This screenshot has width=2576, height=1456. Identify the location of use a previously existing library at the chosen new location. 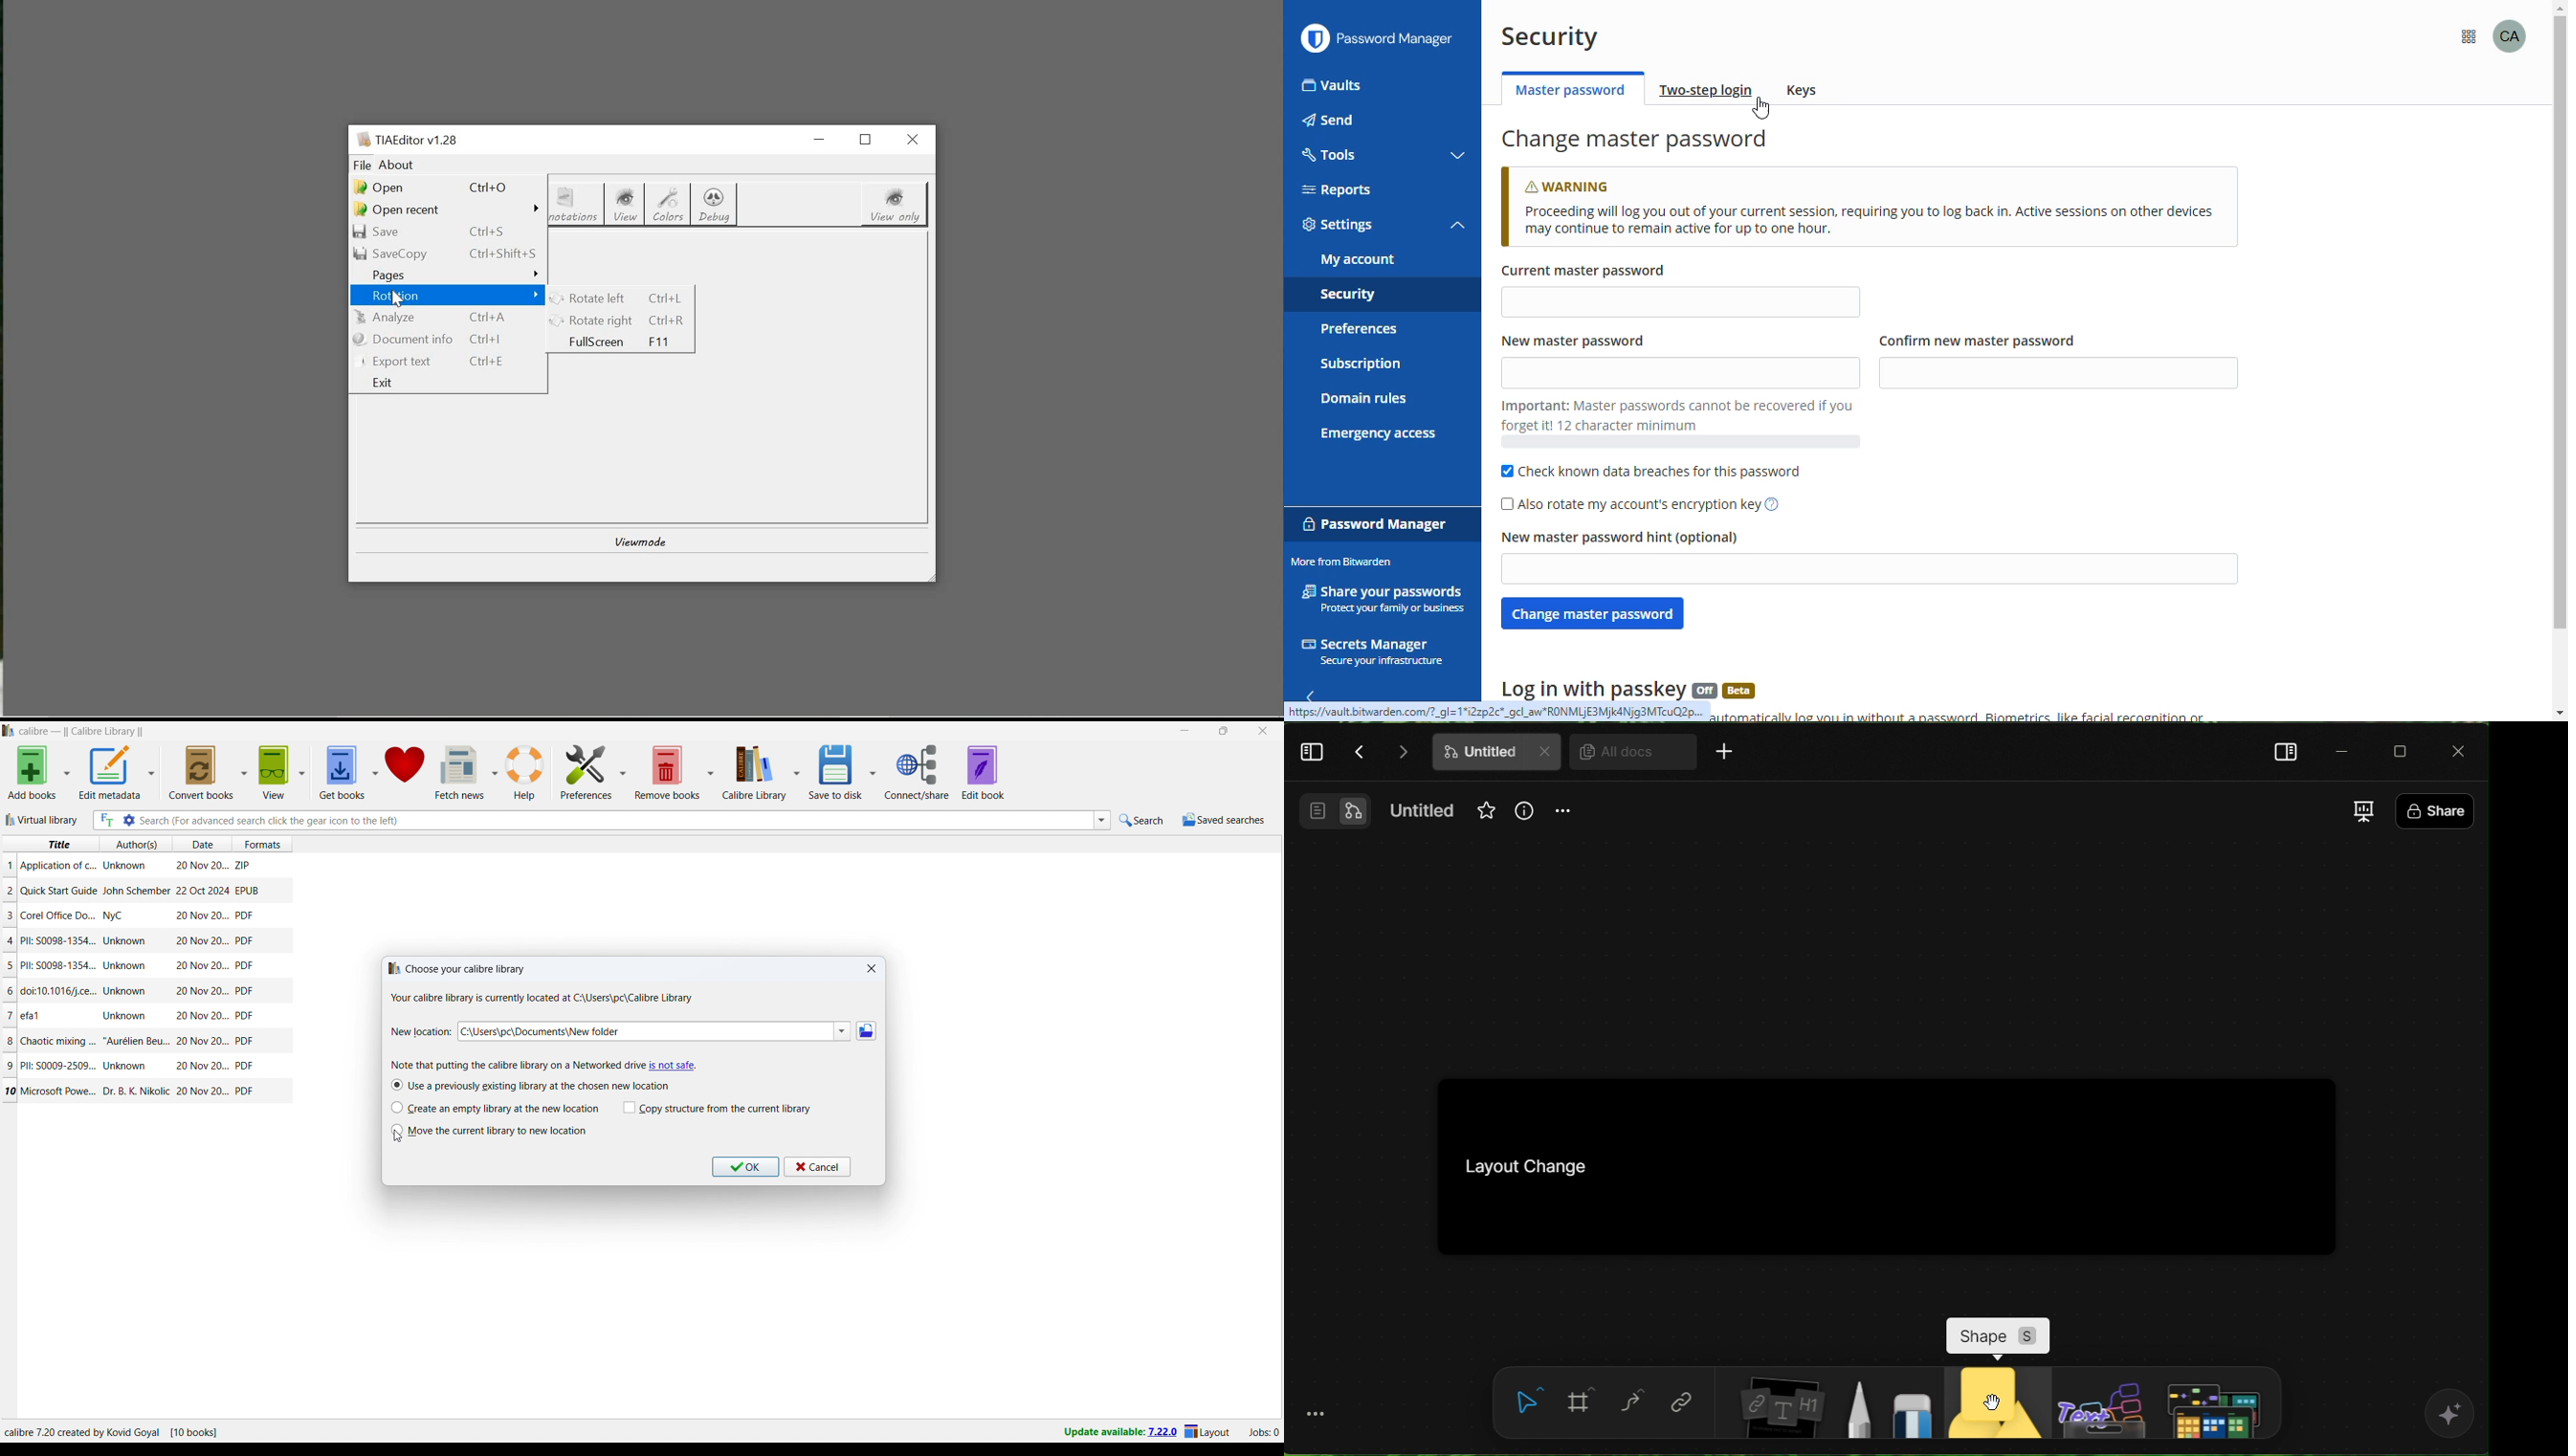
(530, 1085).